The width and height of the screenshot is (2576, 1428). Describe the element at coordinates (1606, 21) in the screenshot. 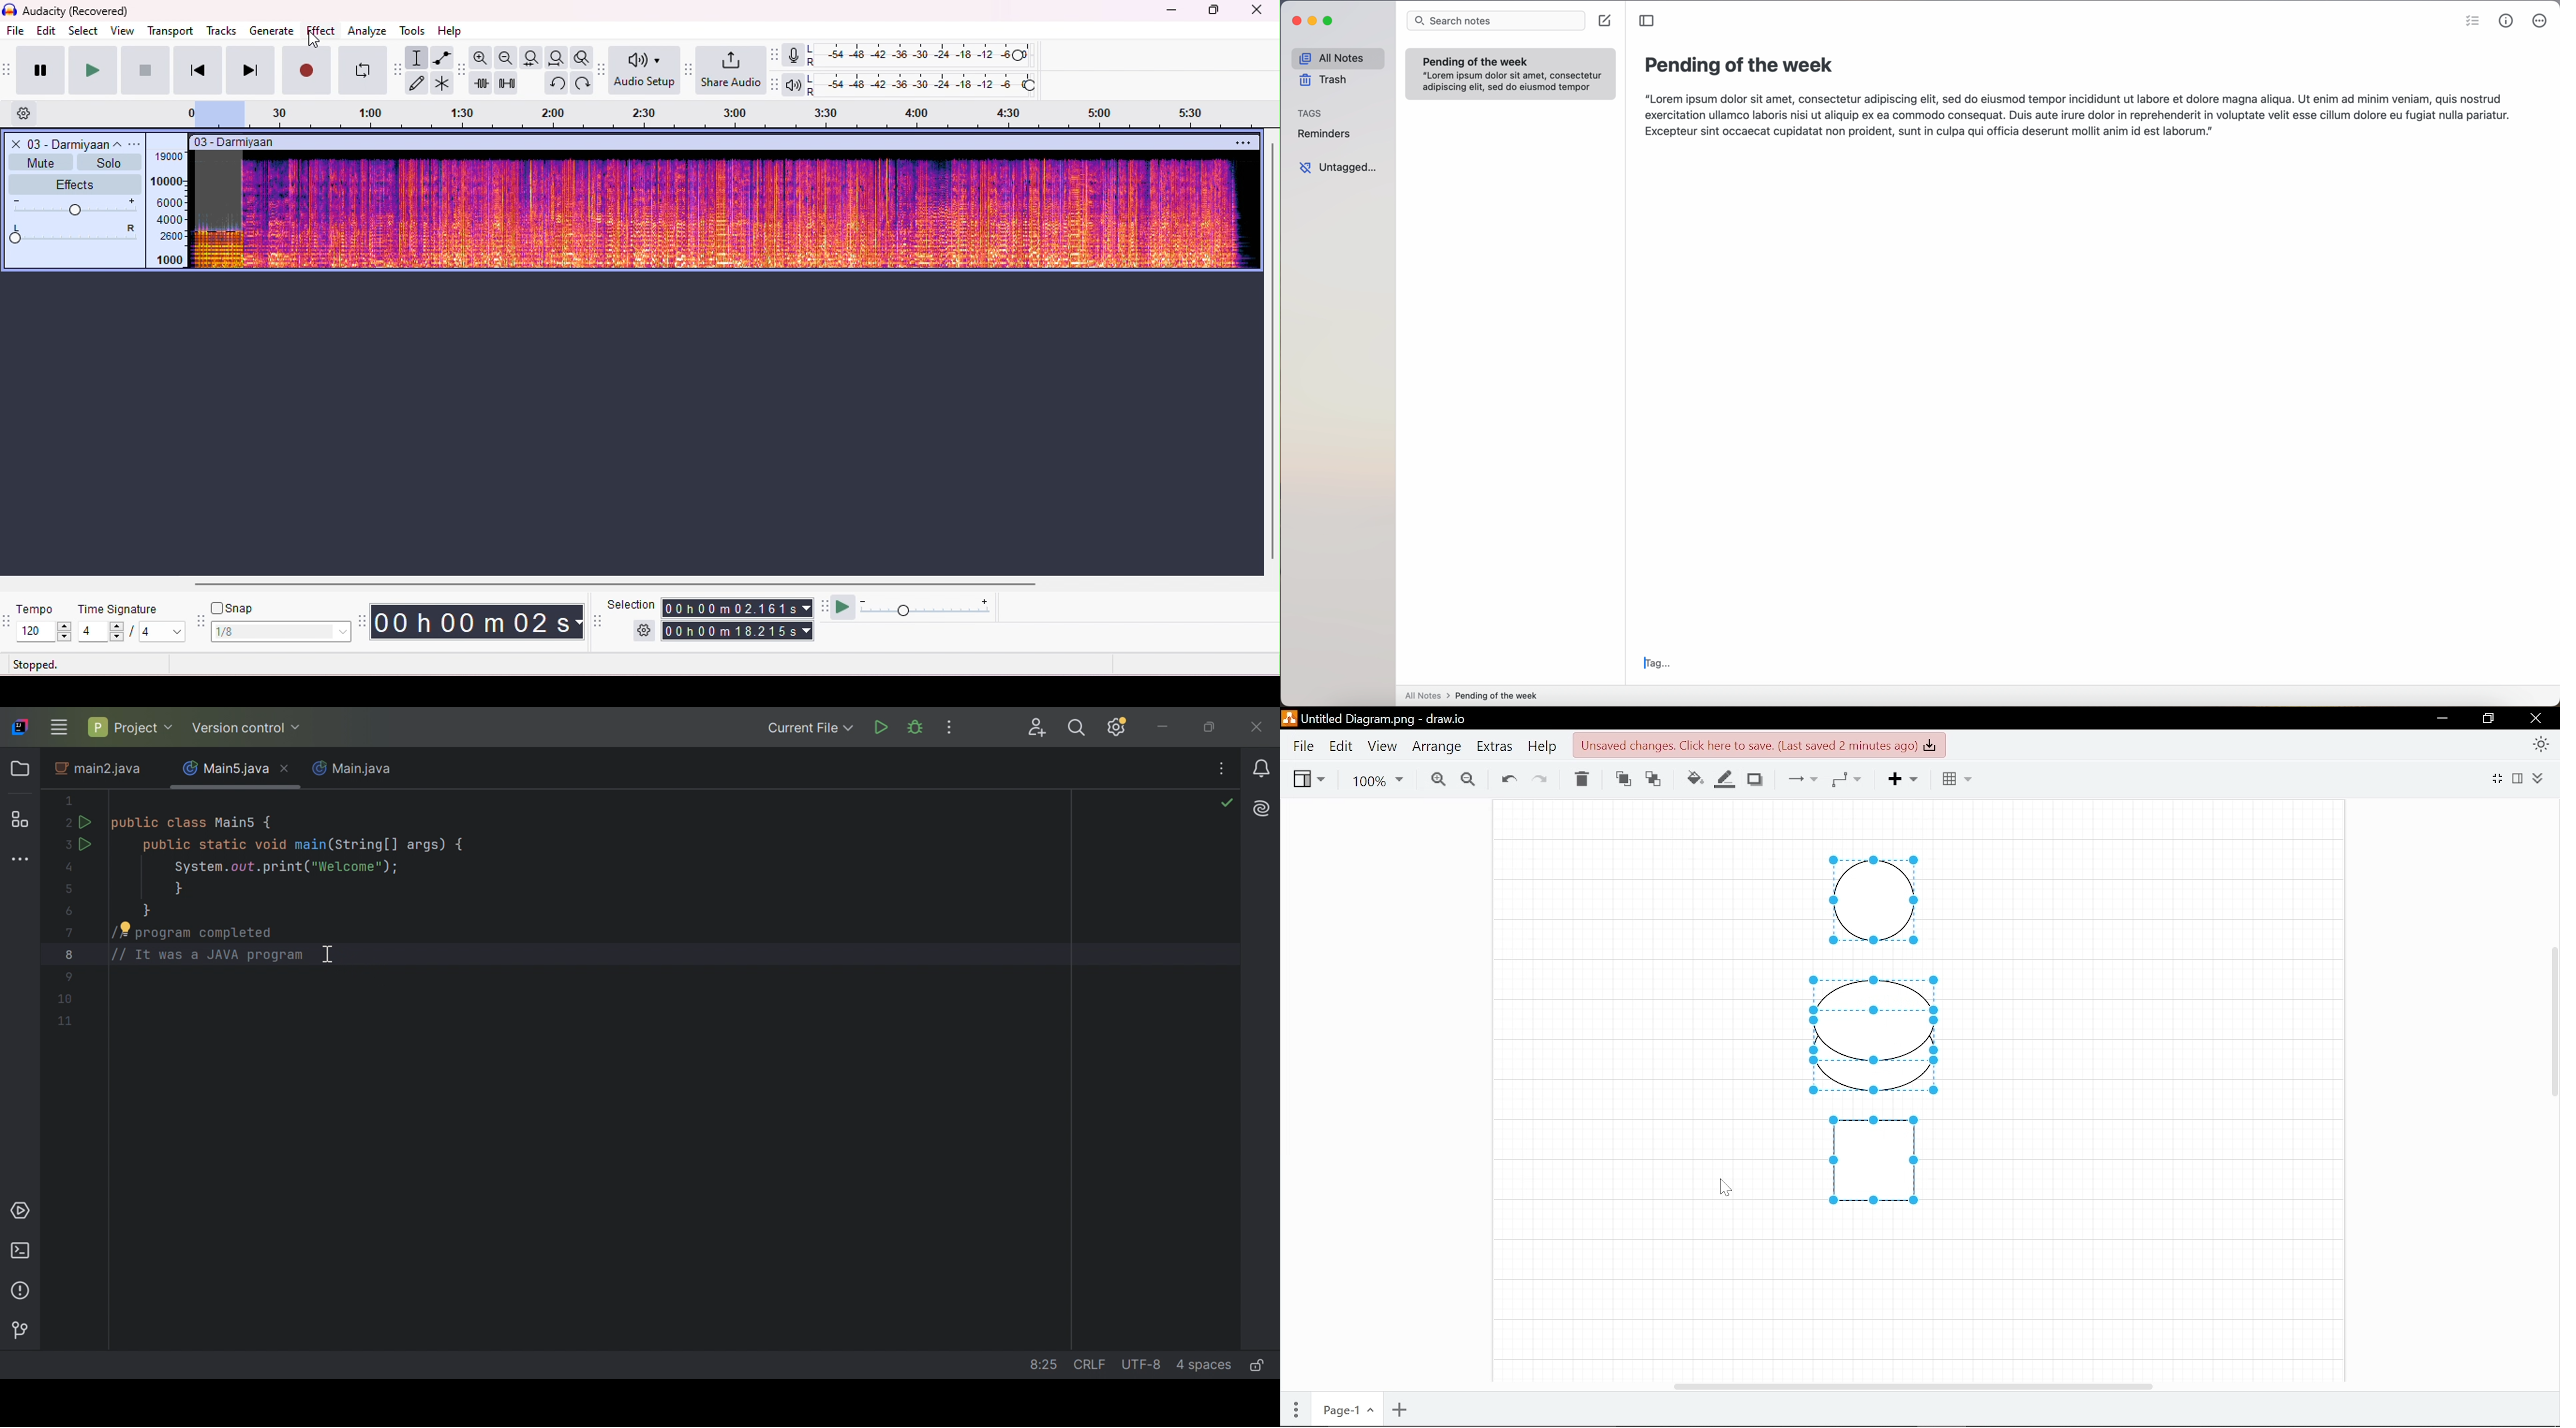

I see `create note` at that location.